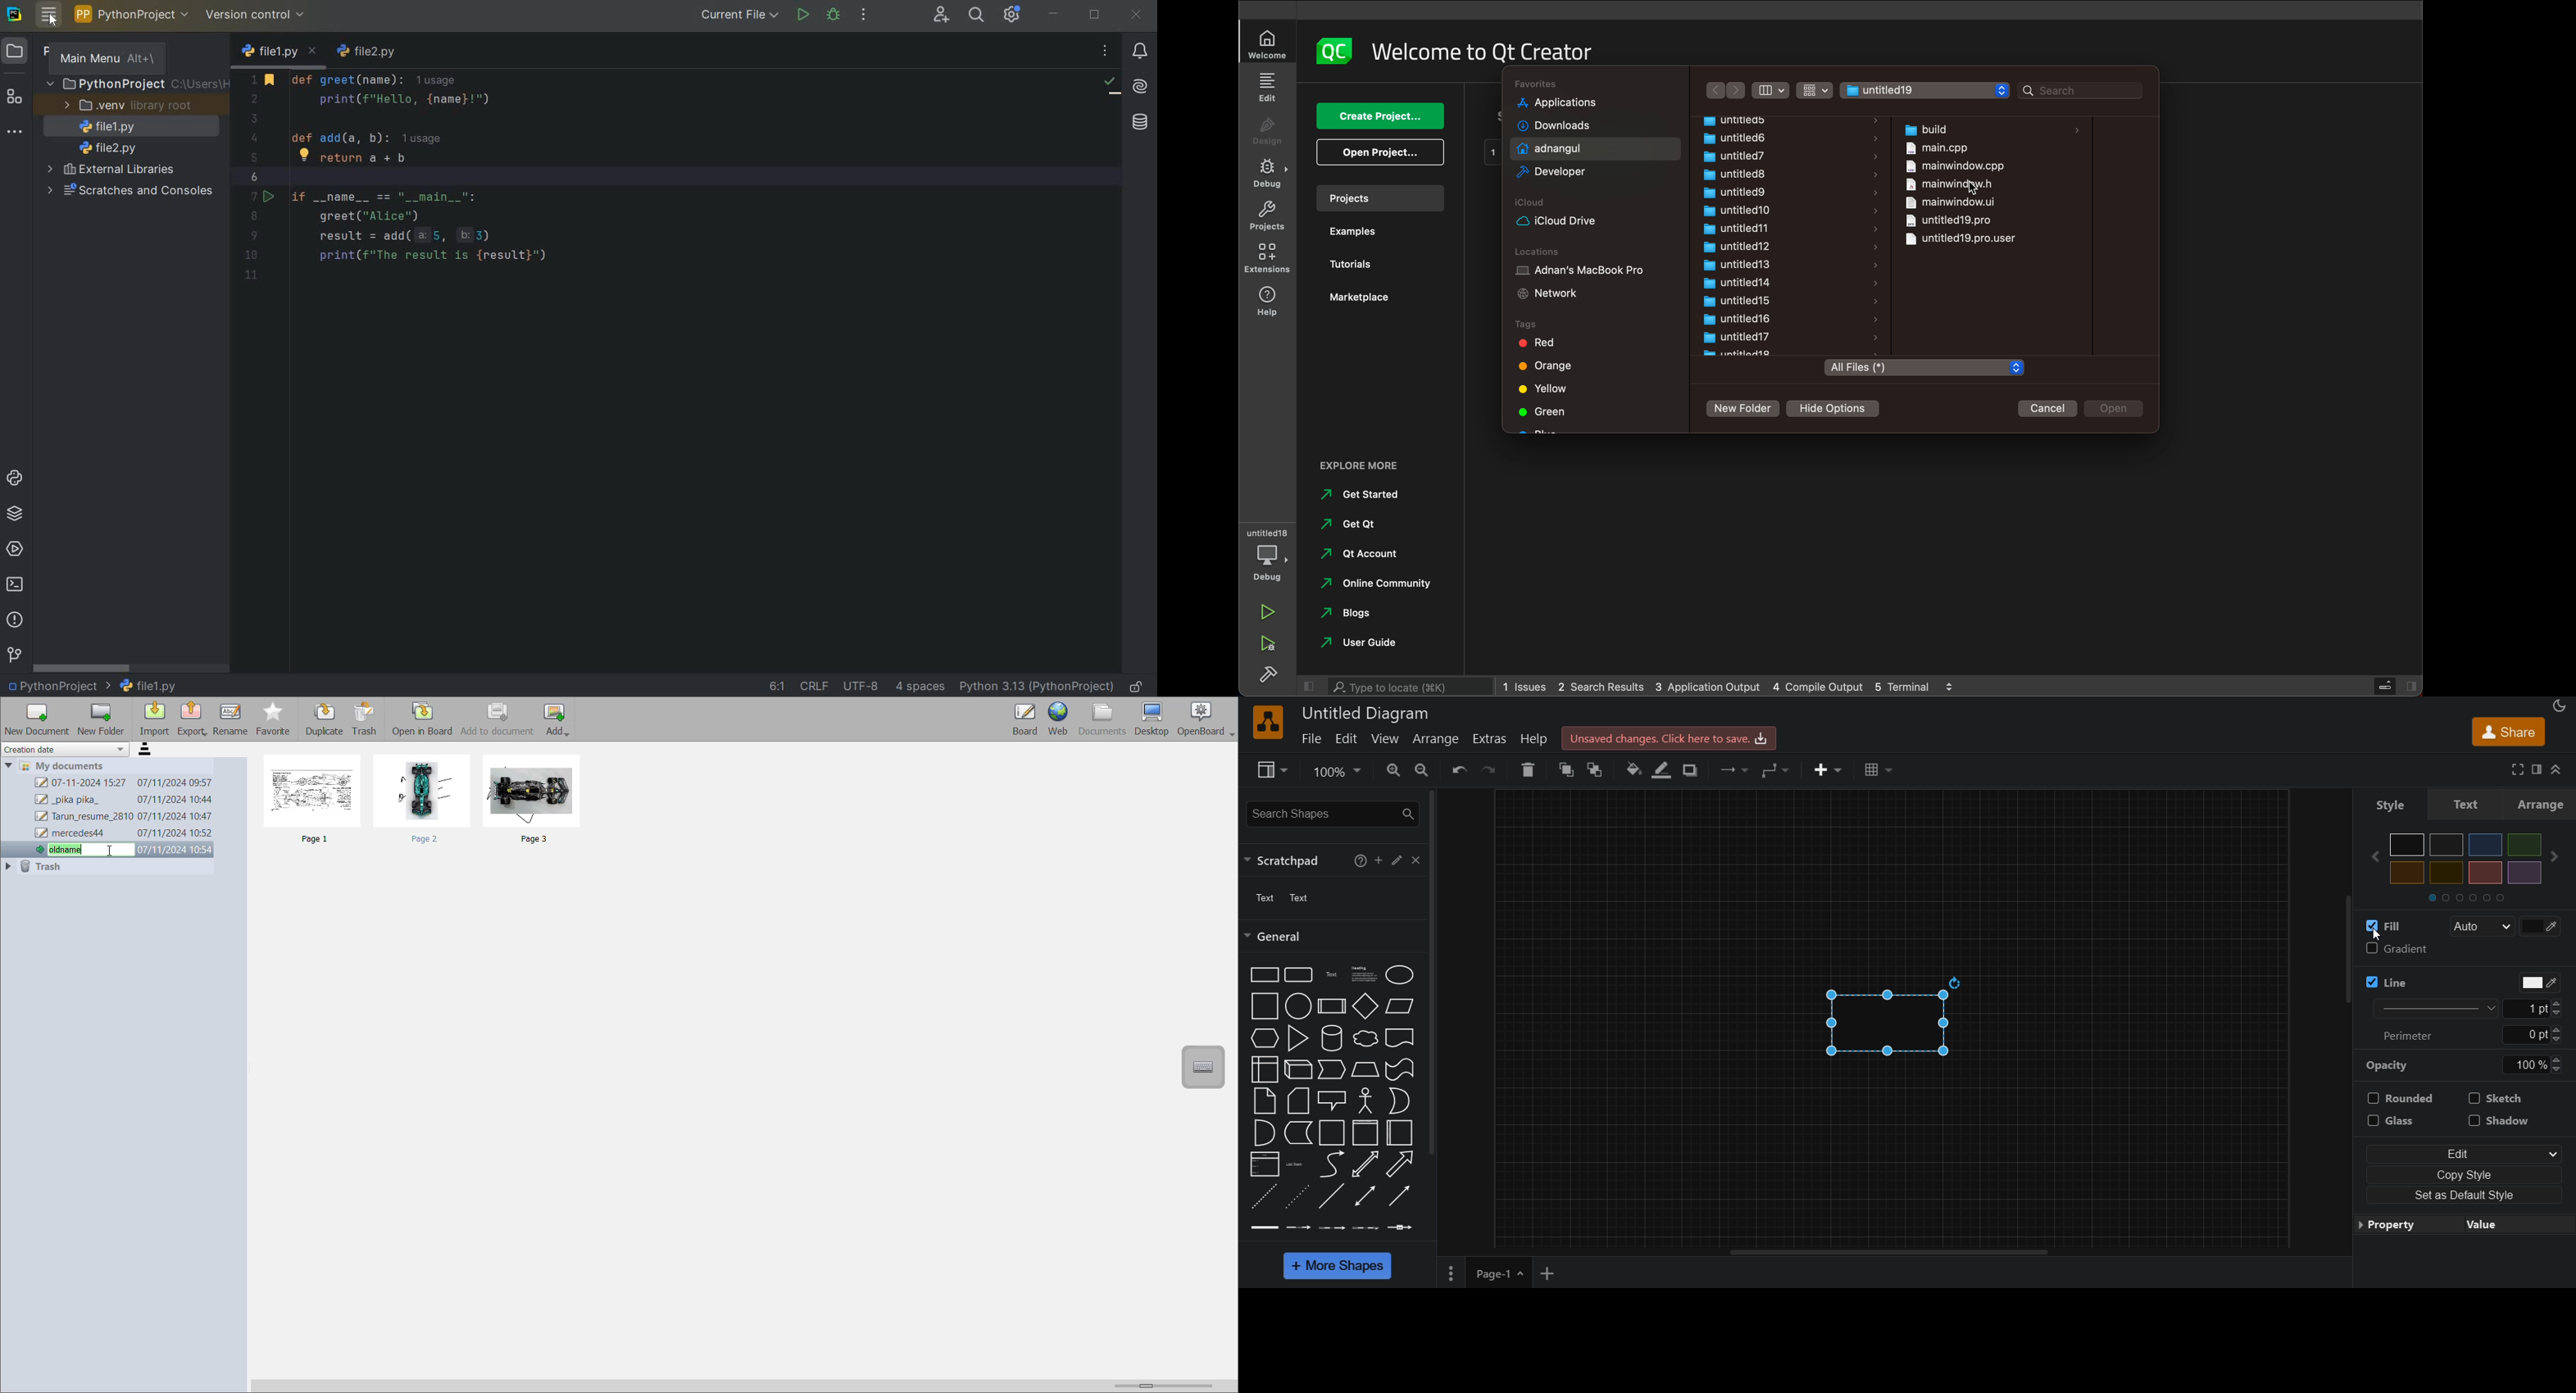 Image resolution: width=2576 pixels, height=1400 pixels. What do you see at coordinates (1271, 676) in the screenshot?
I see `build` at bounding box center [1271, 676].